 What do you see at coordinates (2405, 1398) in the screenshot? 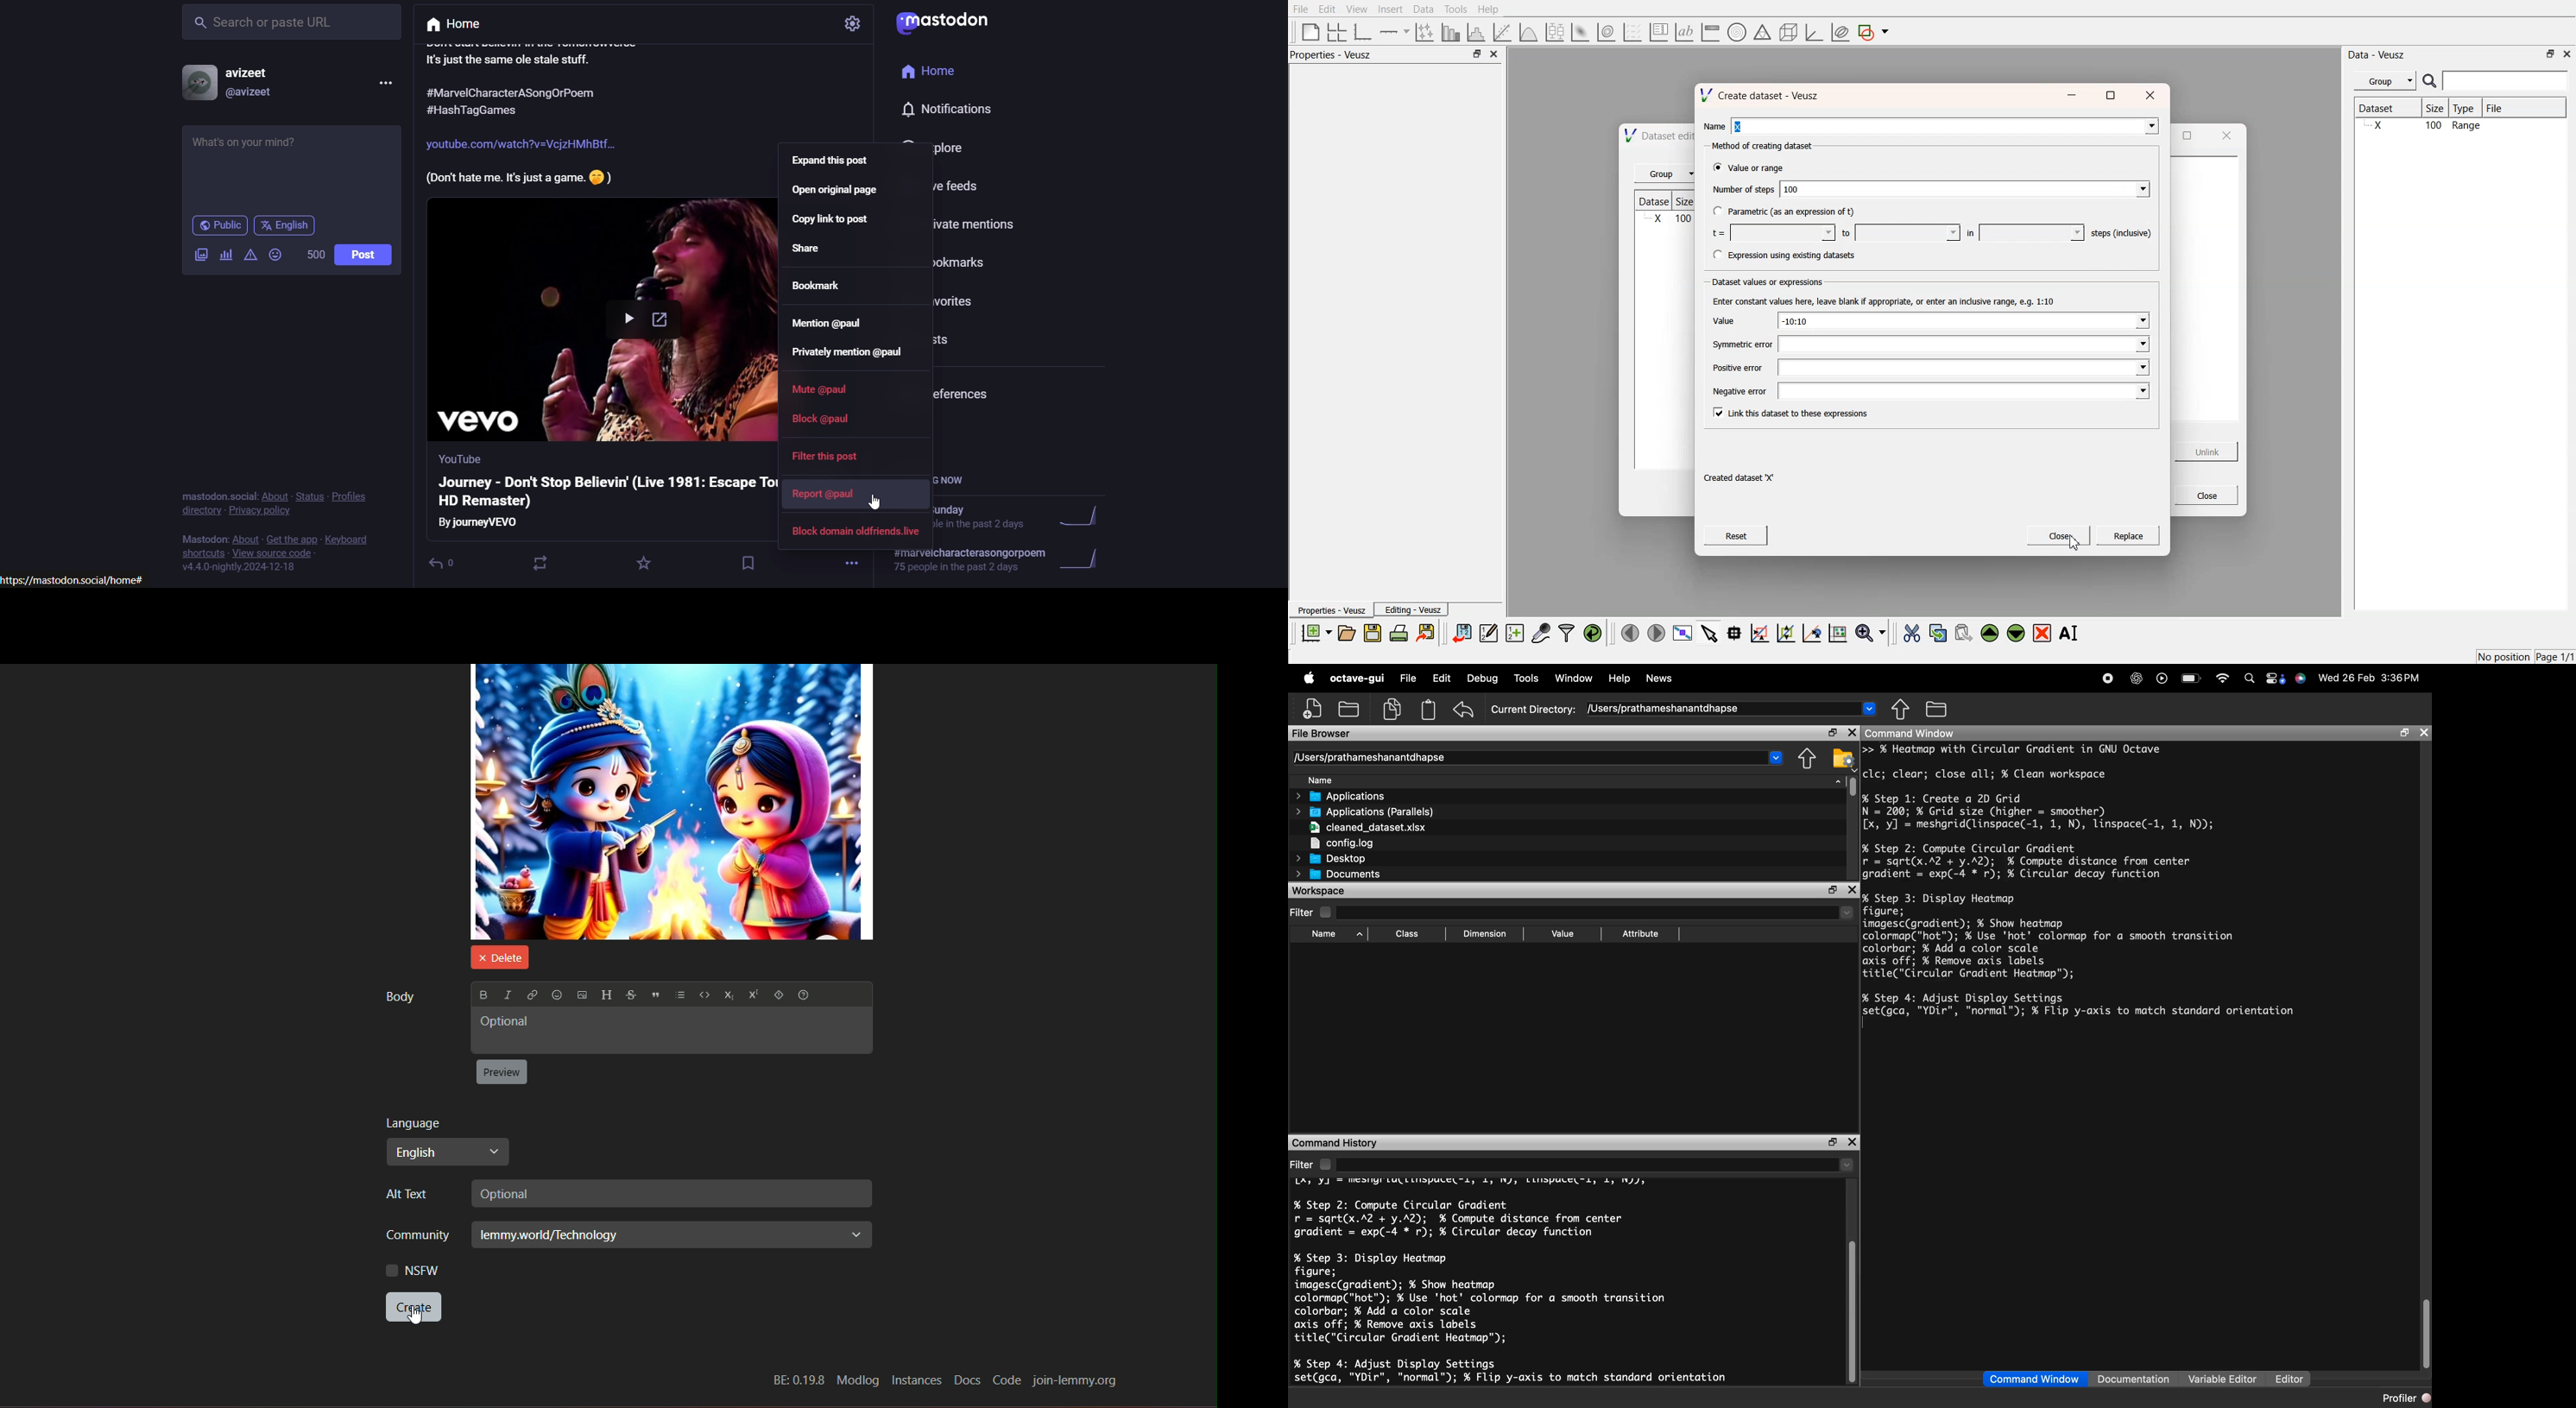
I see `Profiler` at bounding box center [2405, 1398].